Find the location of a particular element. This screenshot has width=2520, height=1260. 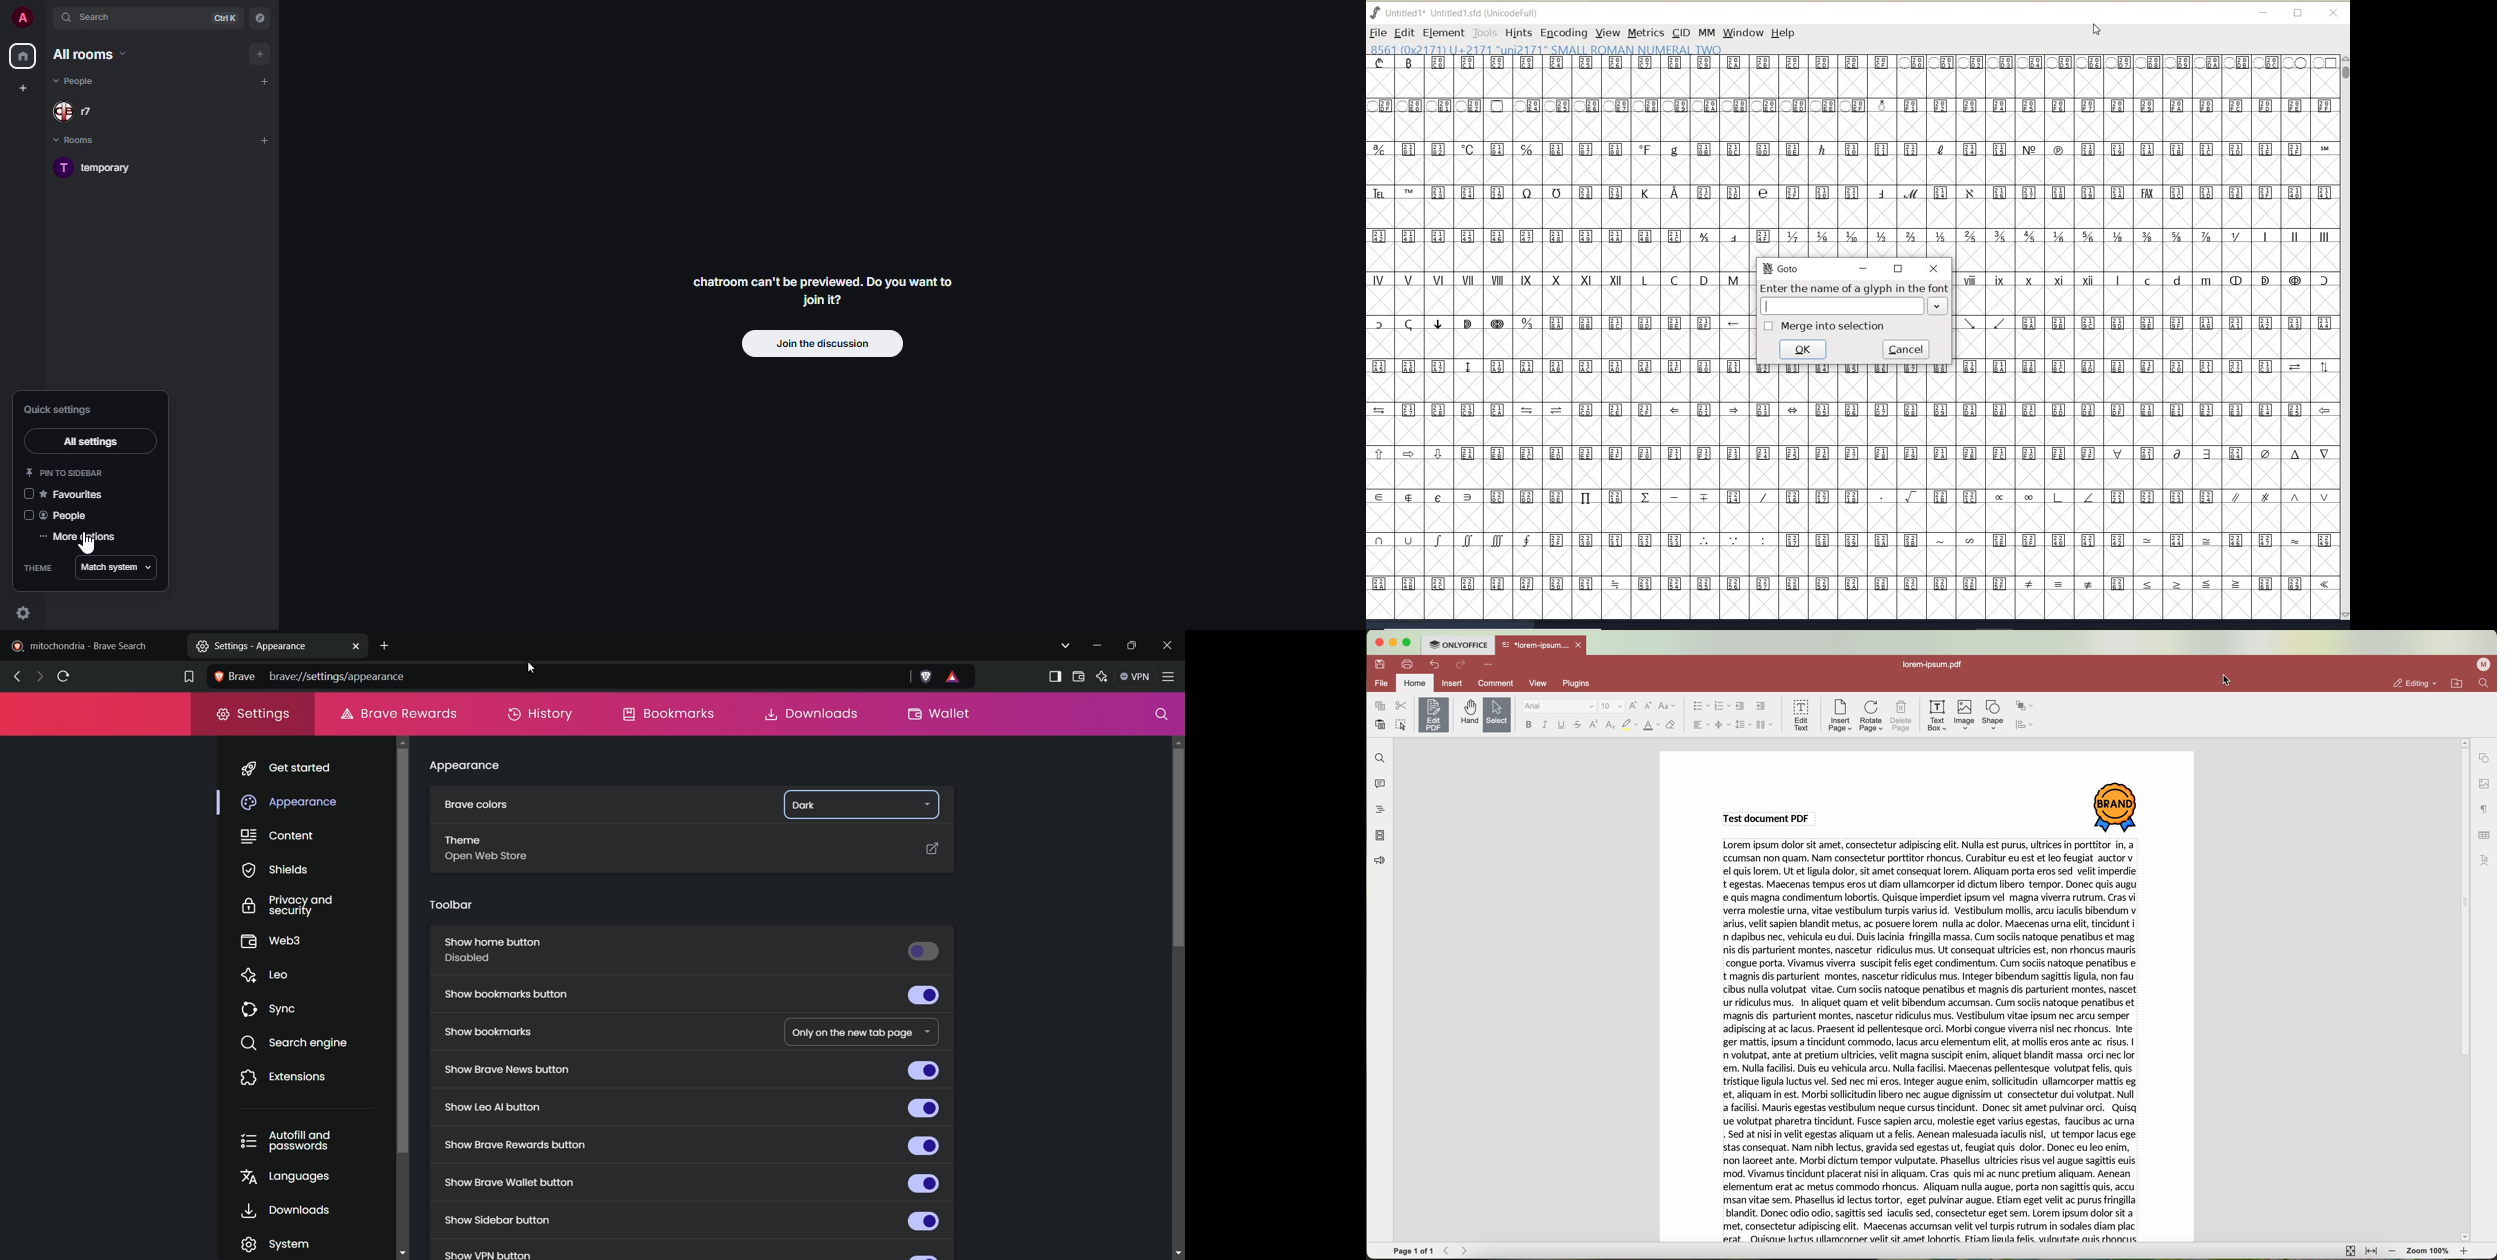

zoom out is located at coordinates (2393, 1251).